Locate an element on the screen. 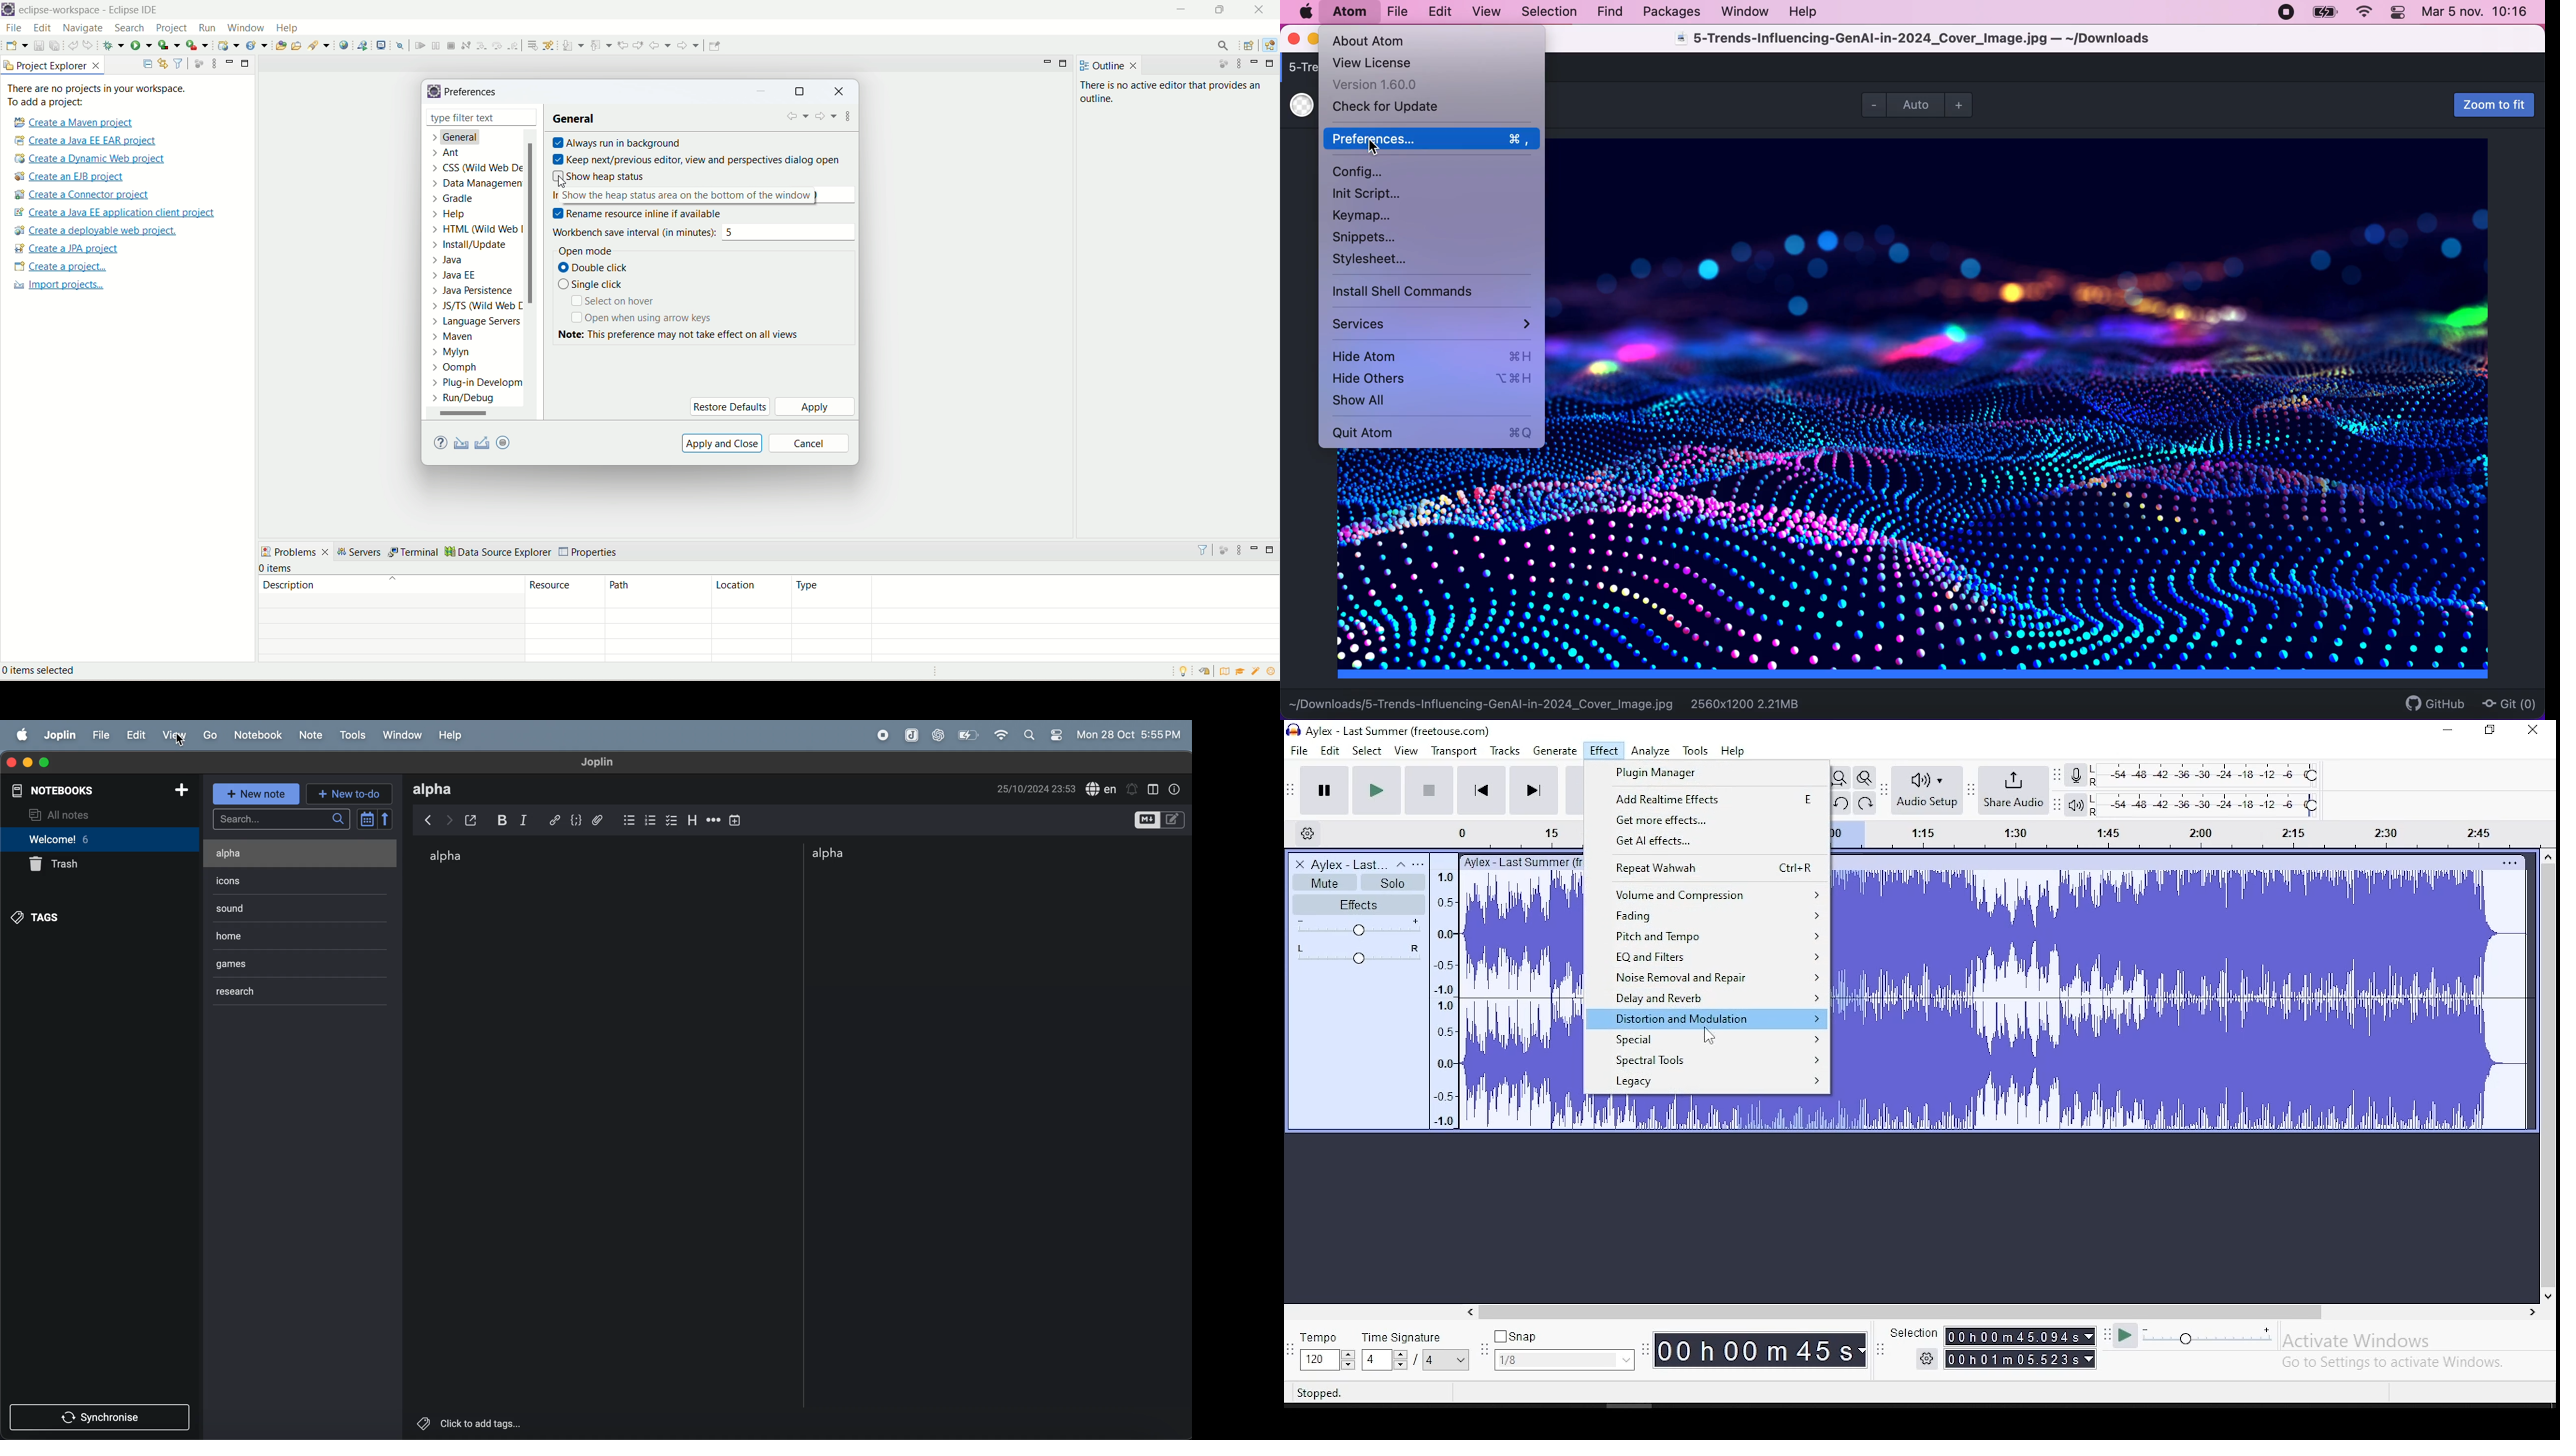 This screenshot has height=1456, width=2576. minimize is located at coordinates (1257, 63).